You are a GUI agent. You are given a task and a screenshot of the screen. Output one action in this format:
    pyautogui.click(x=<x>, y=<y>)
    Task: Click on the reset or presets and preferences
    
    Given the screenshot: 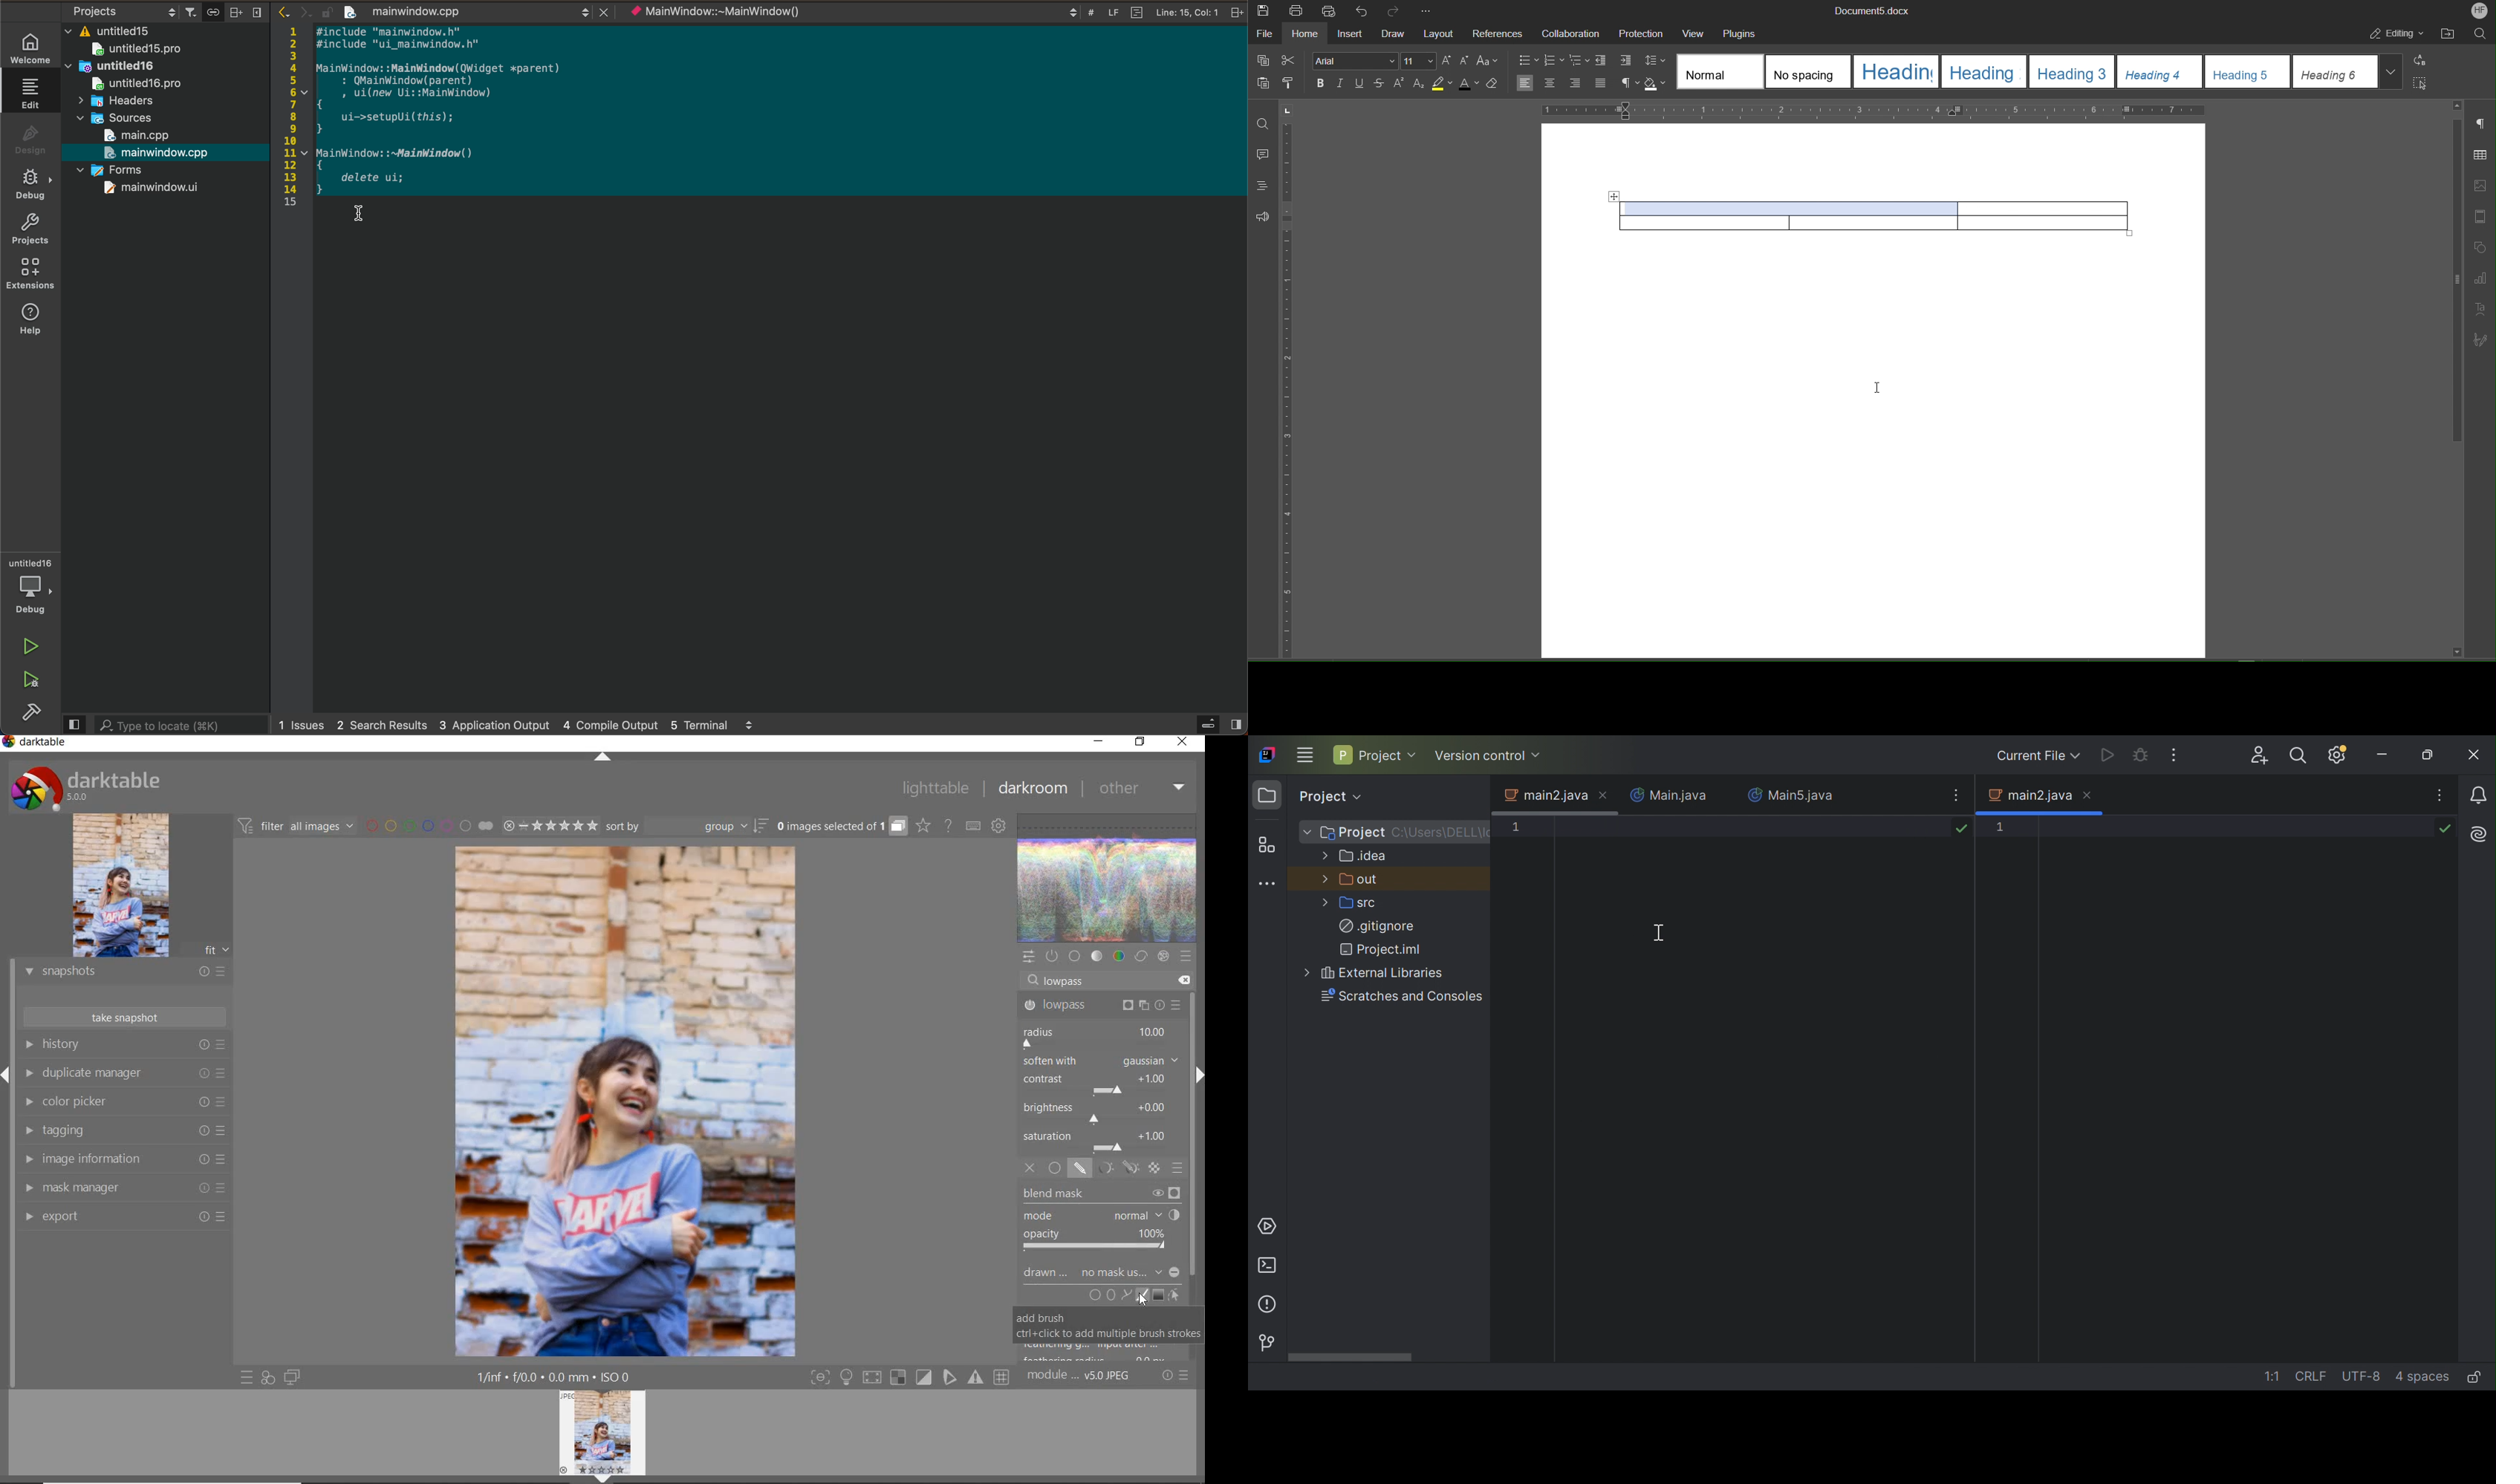 What is the action you would take?
    pyautogui.click(x=1176, y=1376)
    